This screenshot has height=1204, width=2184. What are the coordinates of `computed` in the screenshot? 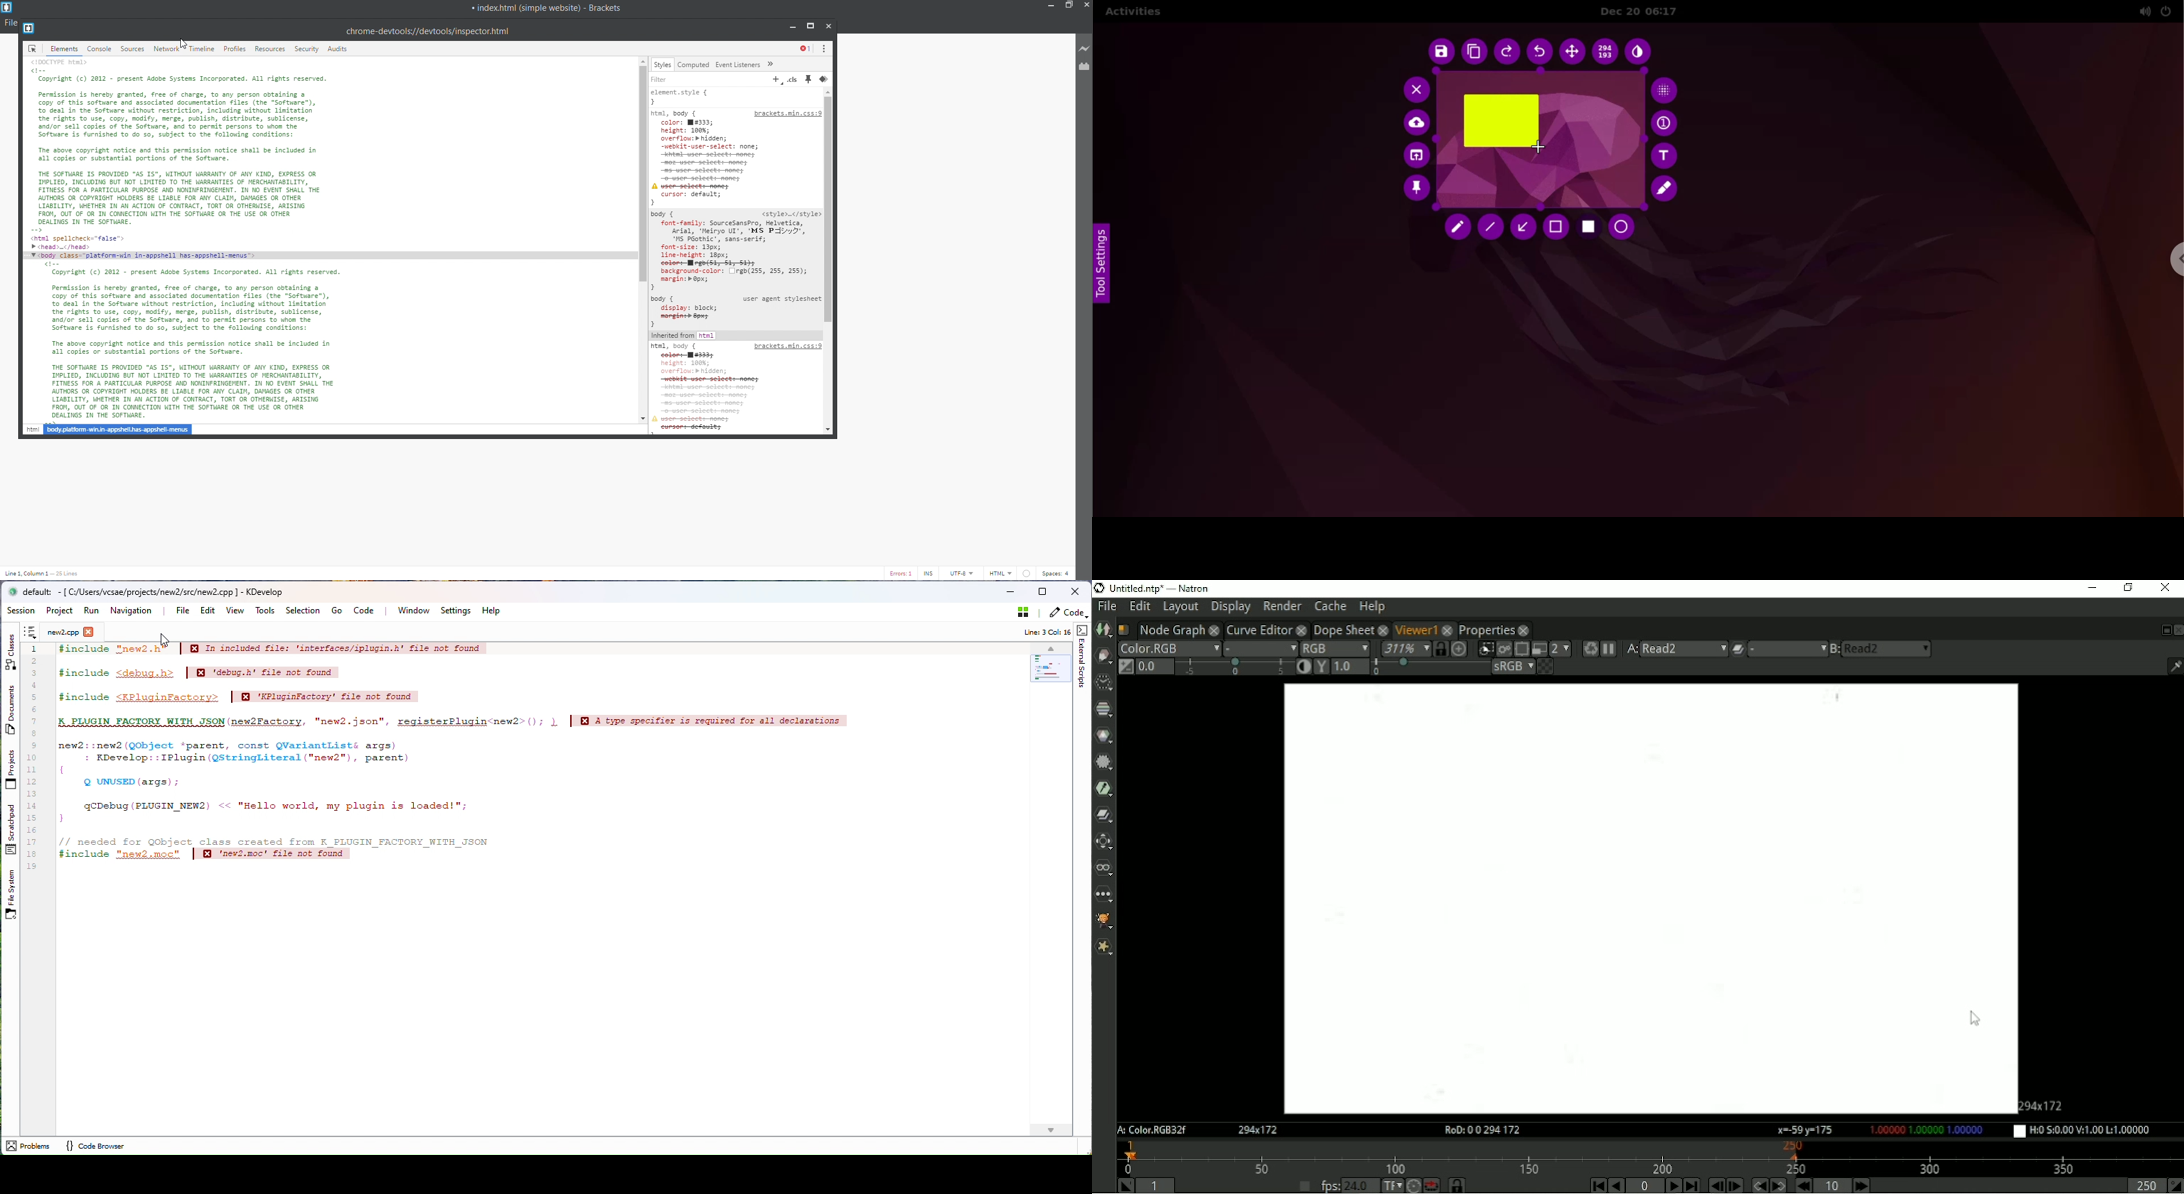 It's located at (693, 64).